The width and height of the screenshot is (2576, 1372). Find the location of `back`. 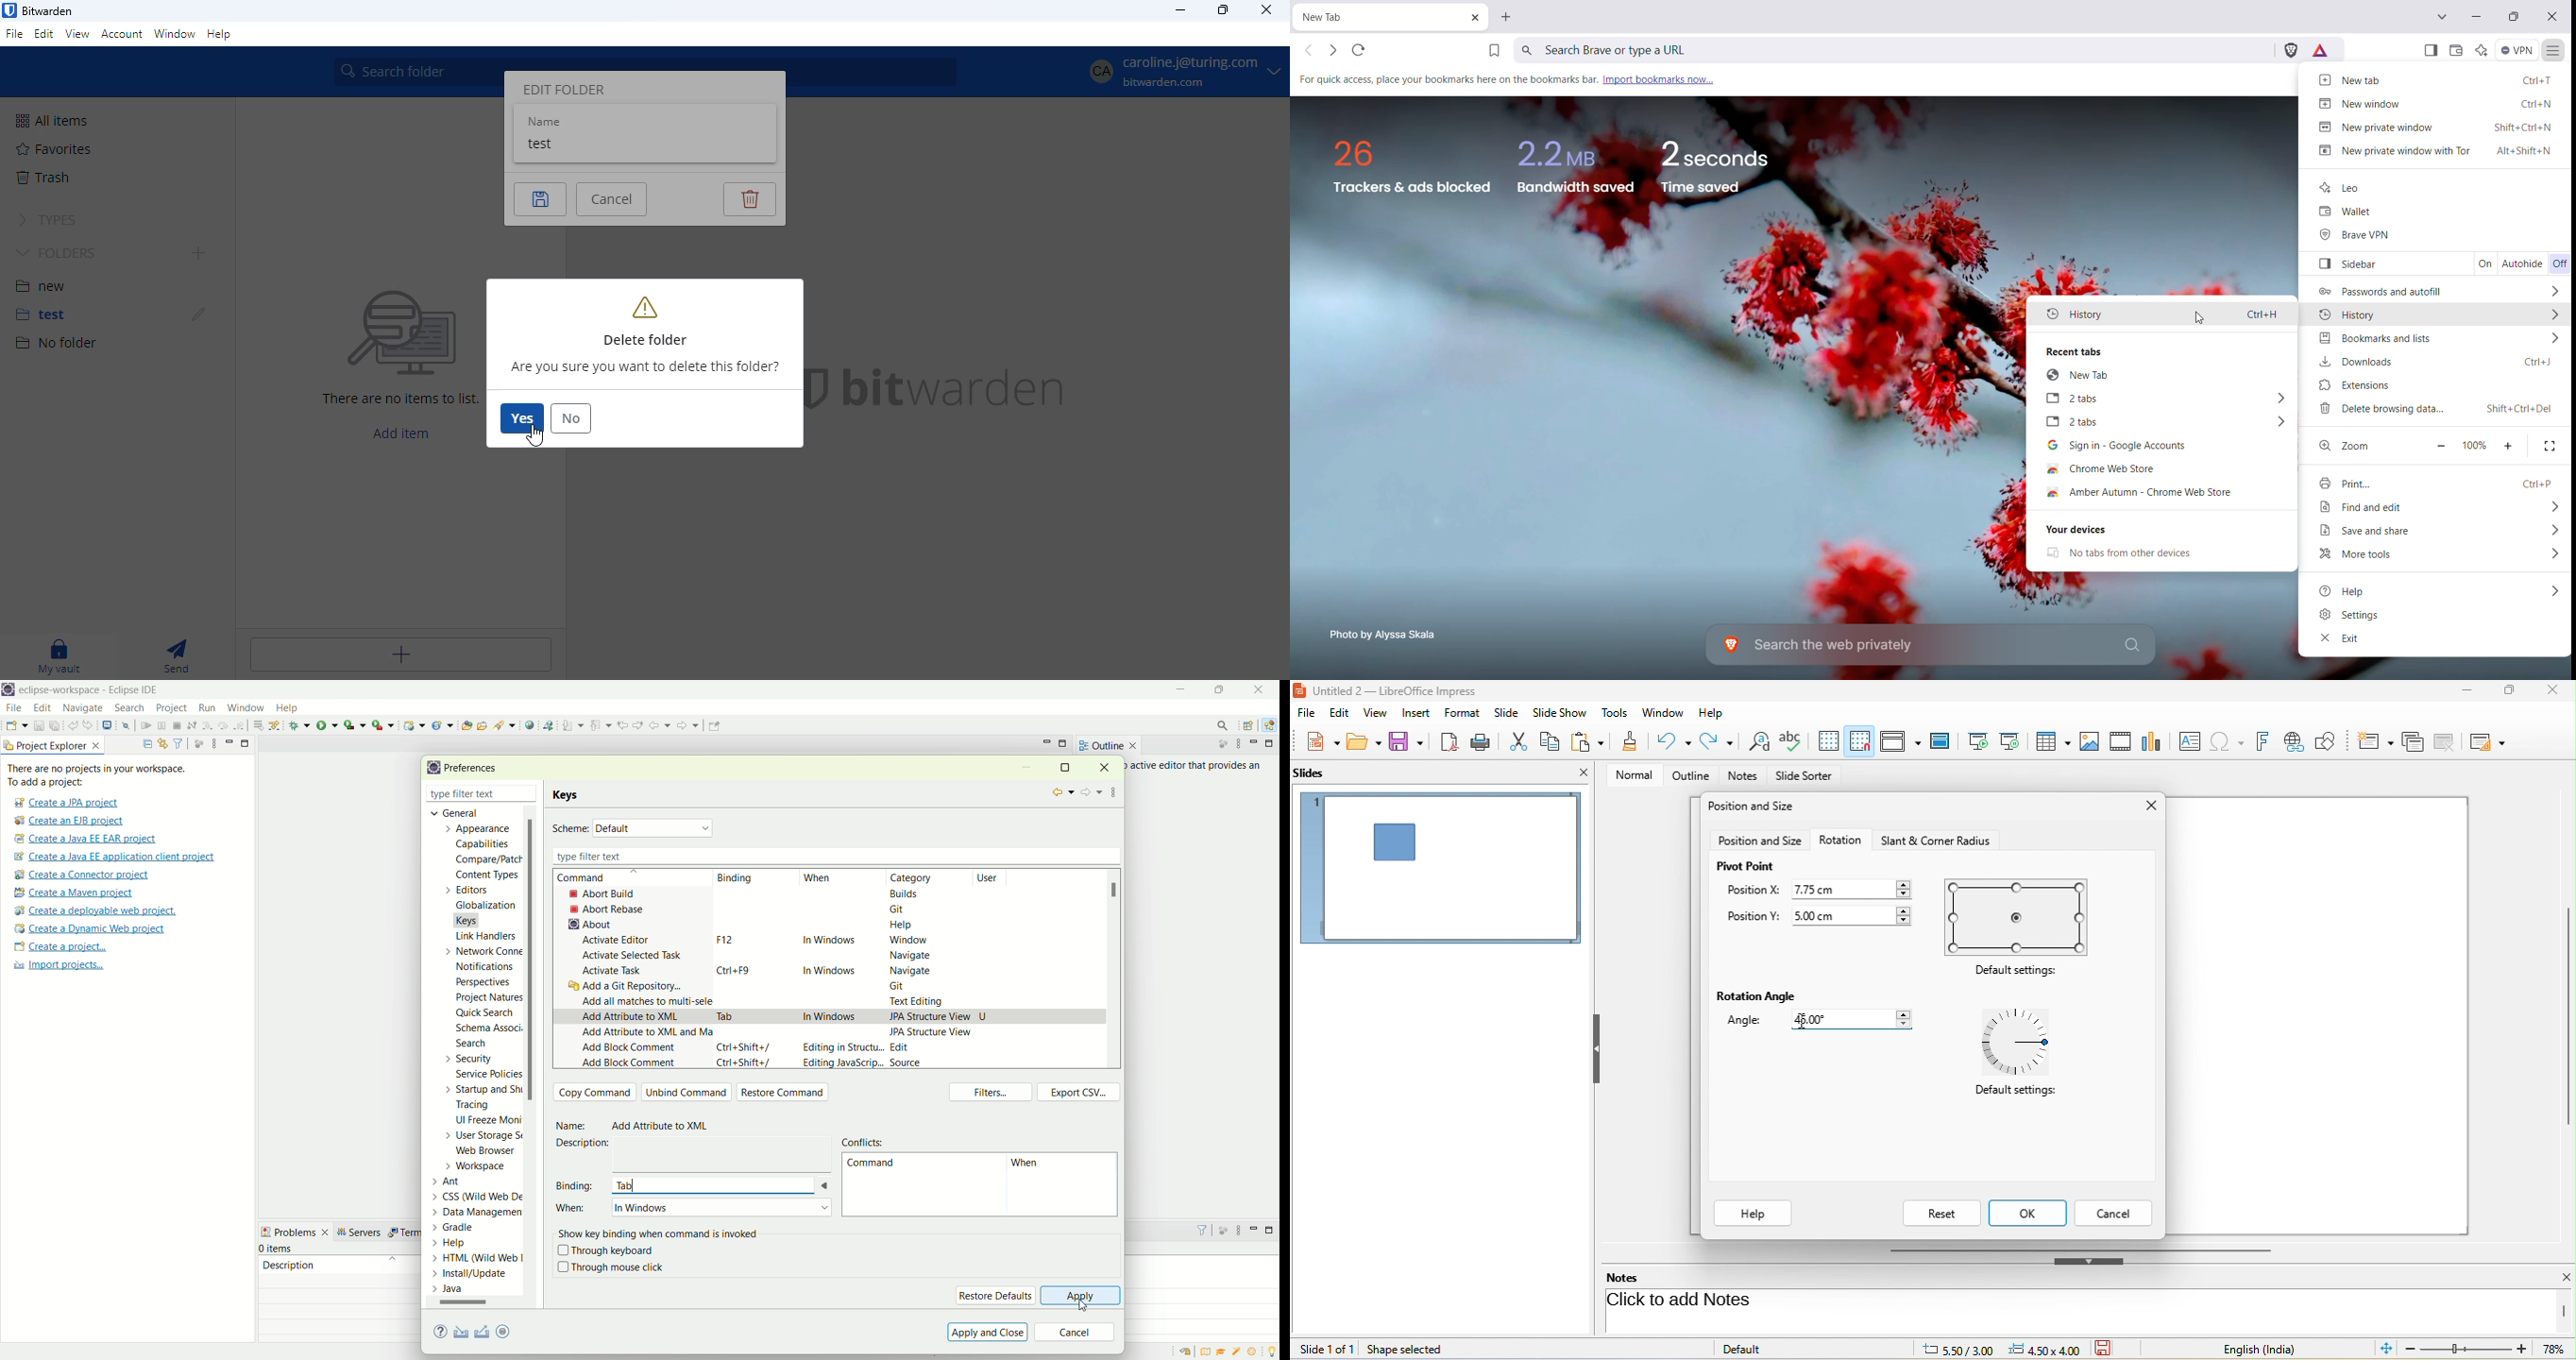

back is located at coordinates (1061, 793).